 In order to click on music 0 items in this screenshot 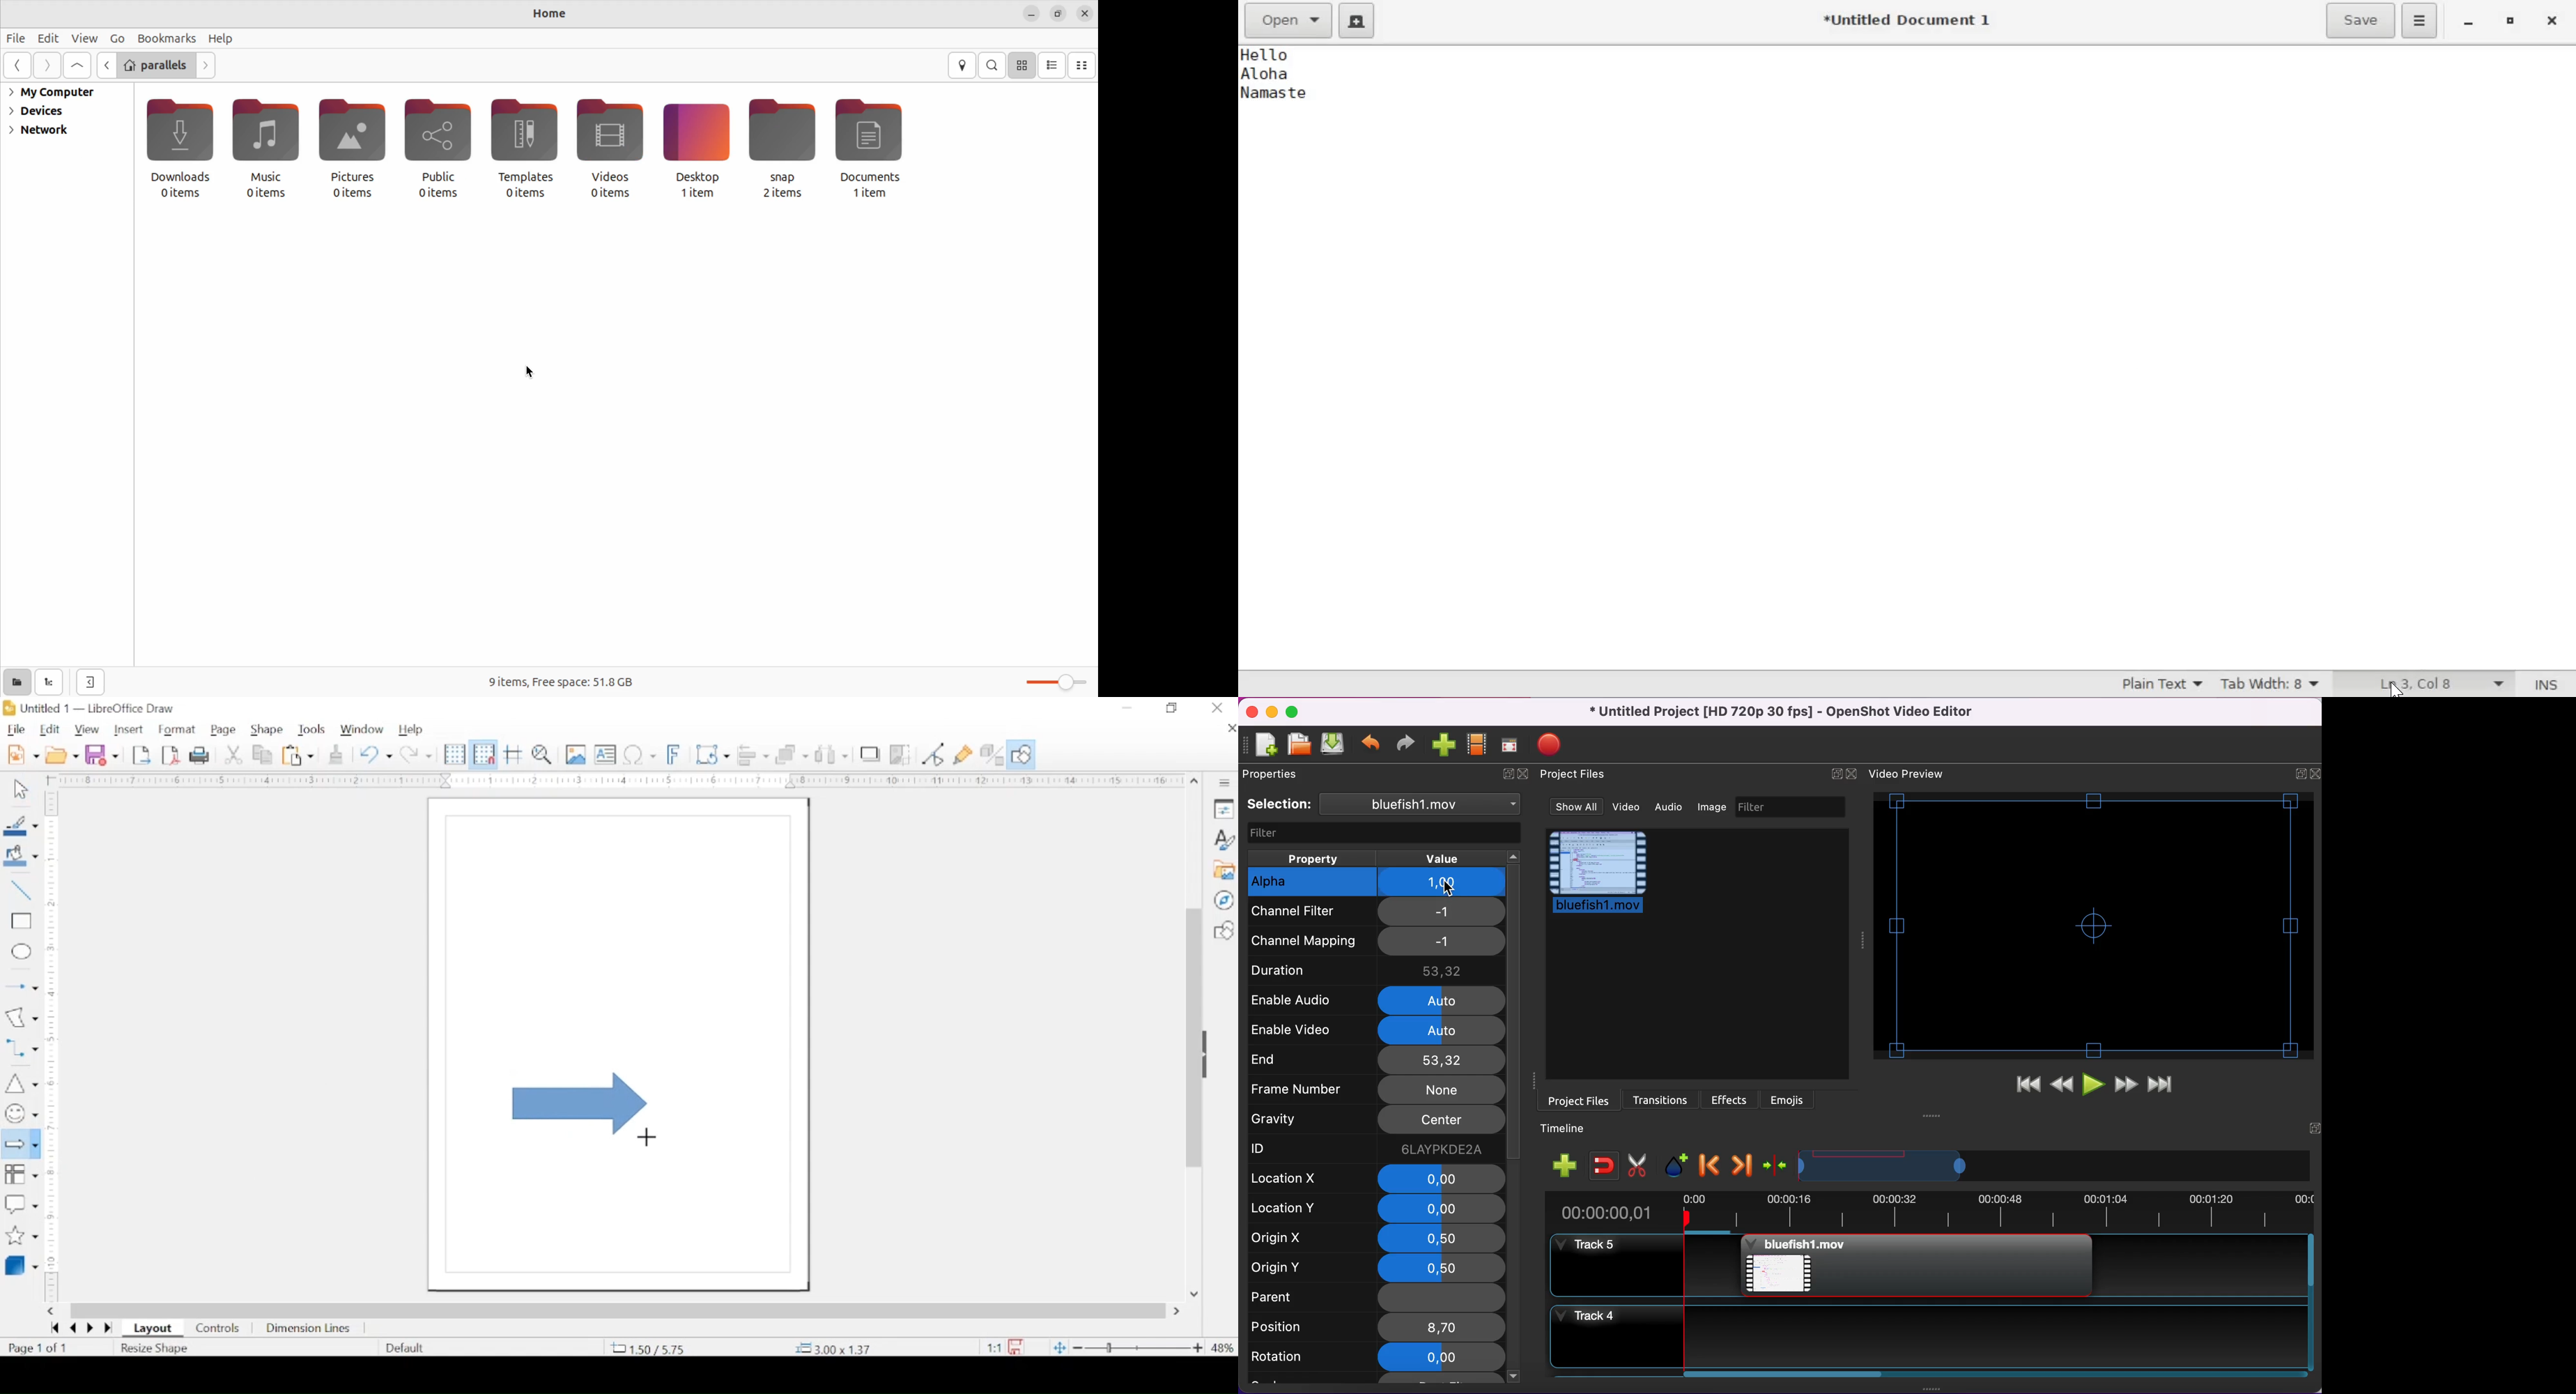, I will do `click(262, 150)`.